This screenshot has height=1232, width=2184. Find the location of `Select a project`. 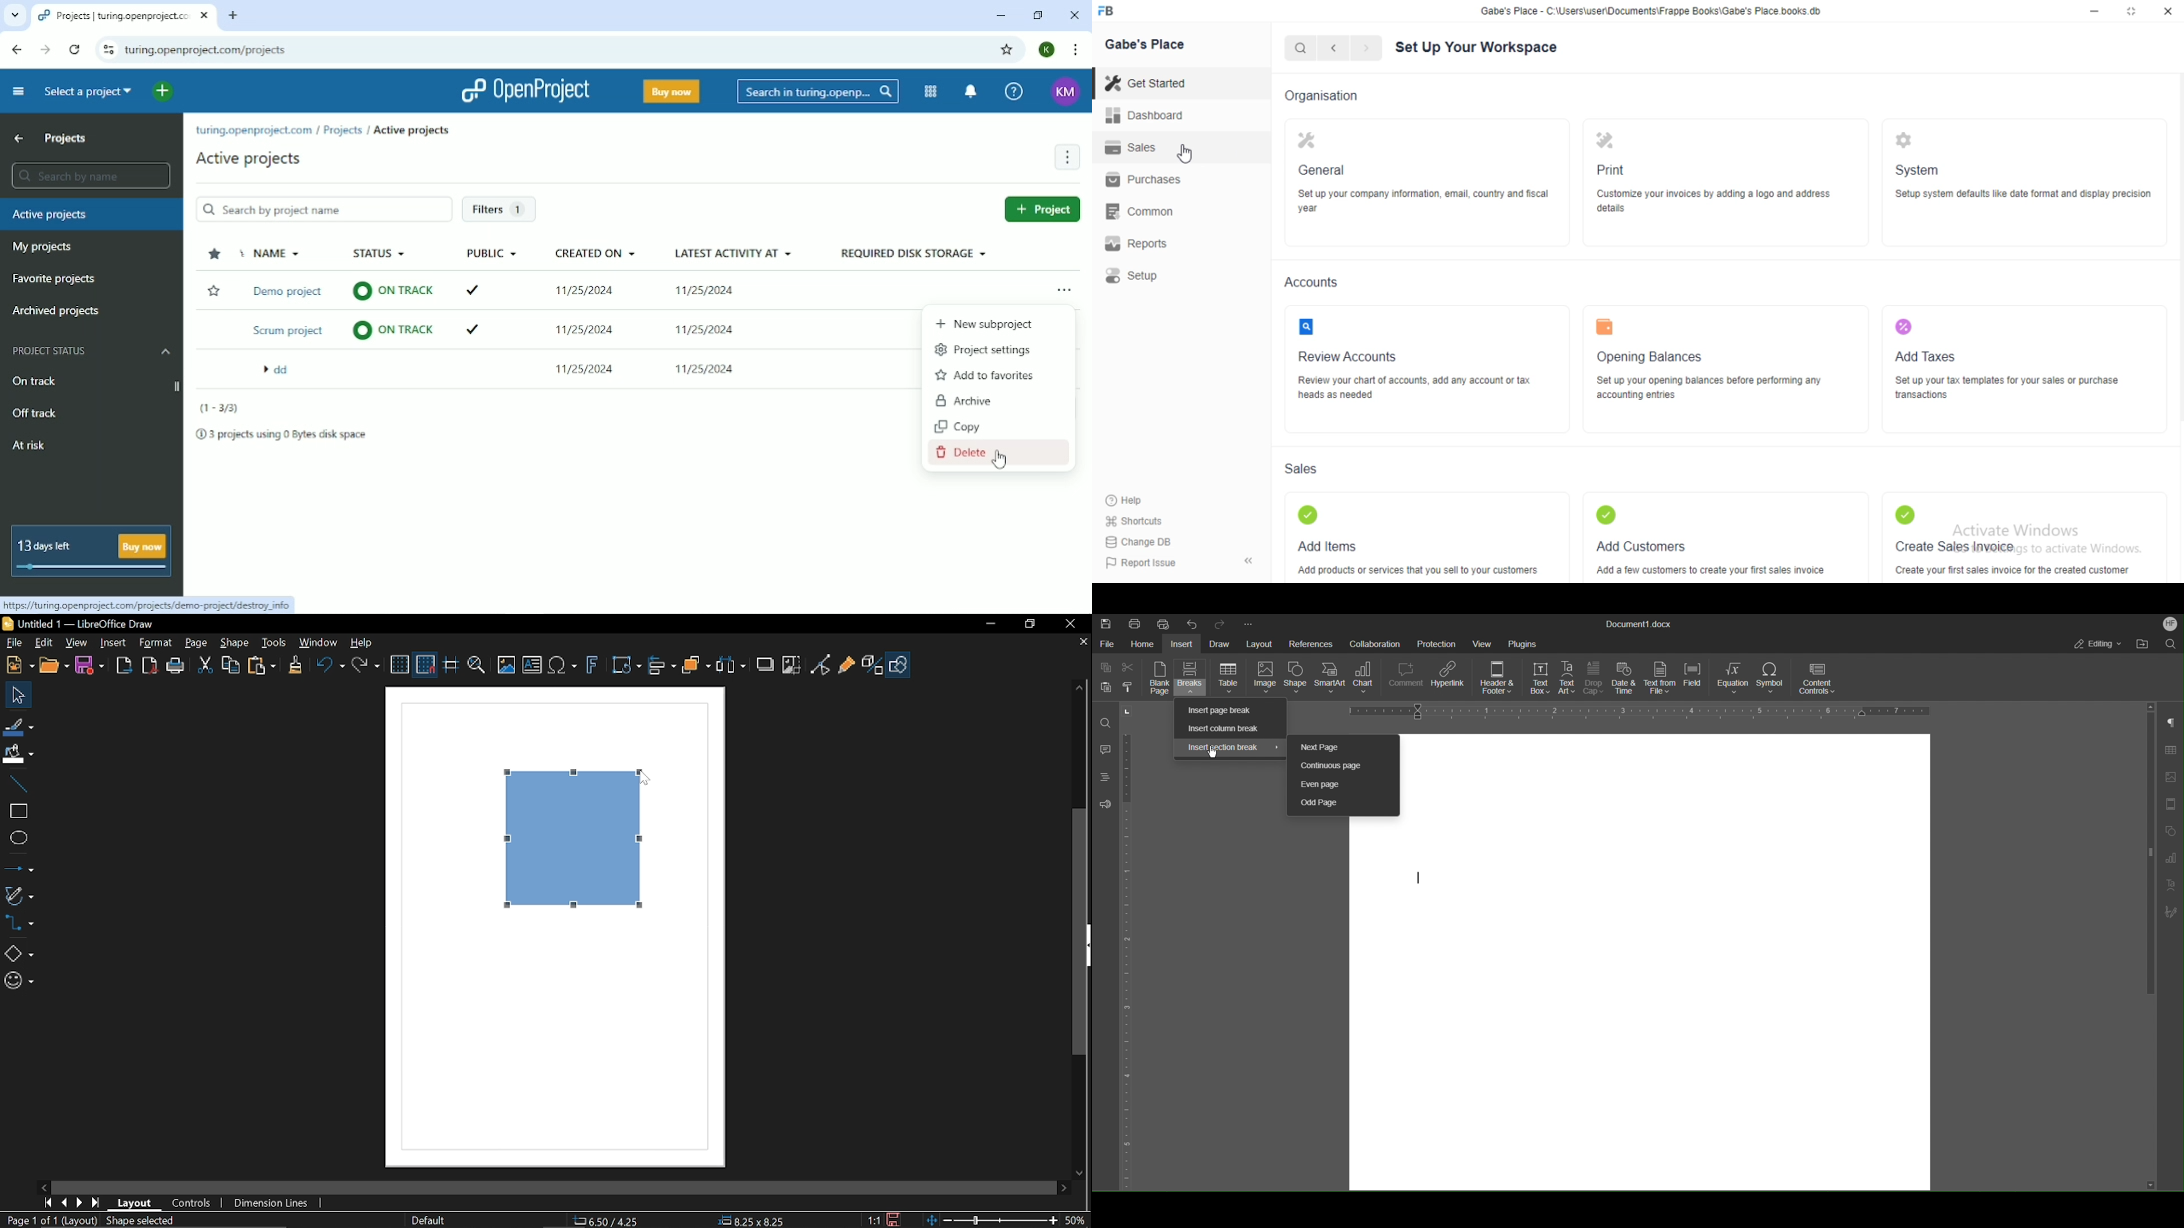

Select a project is located at coordinates (89, 93).